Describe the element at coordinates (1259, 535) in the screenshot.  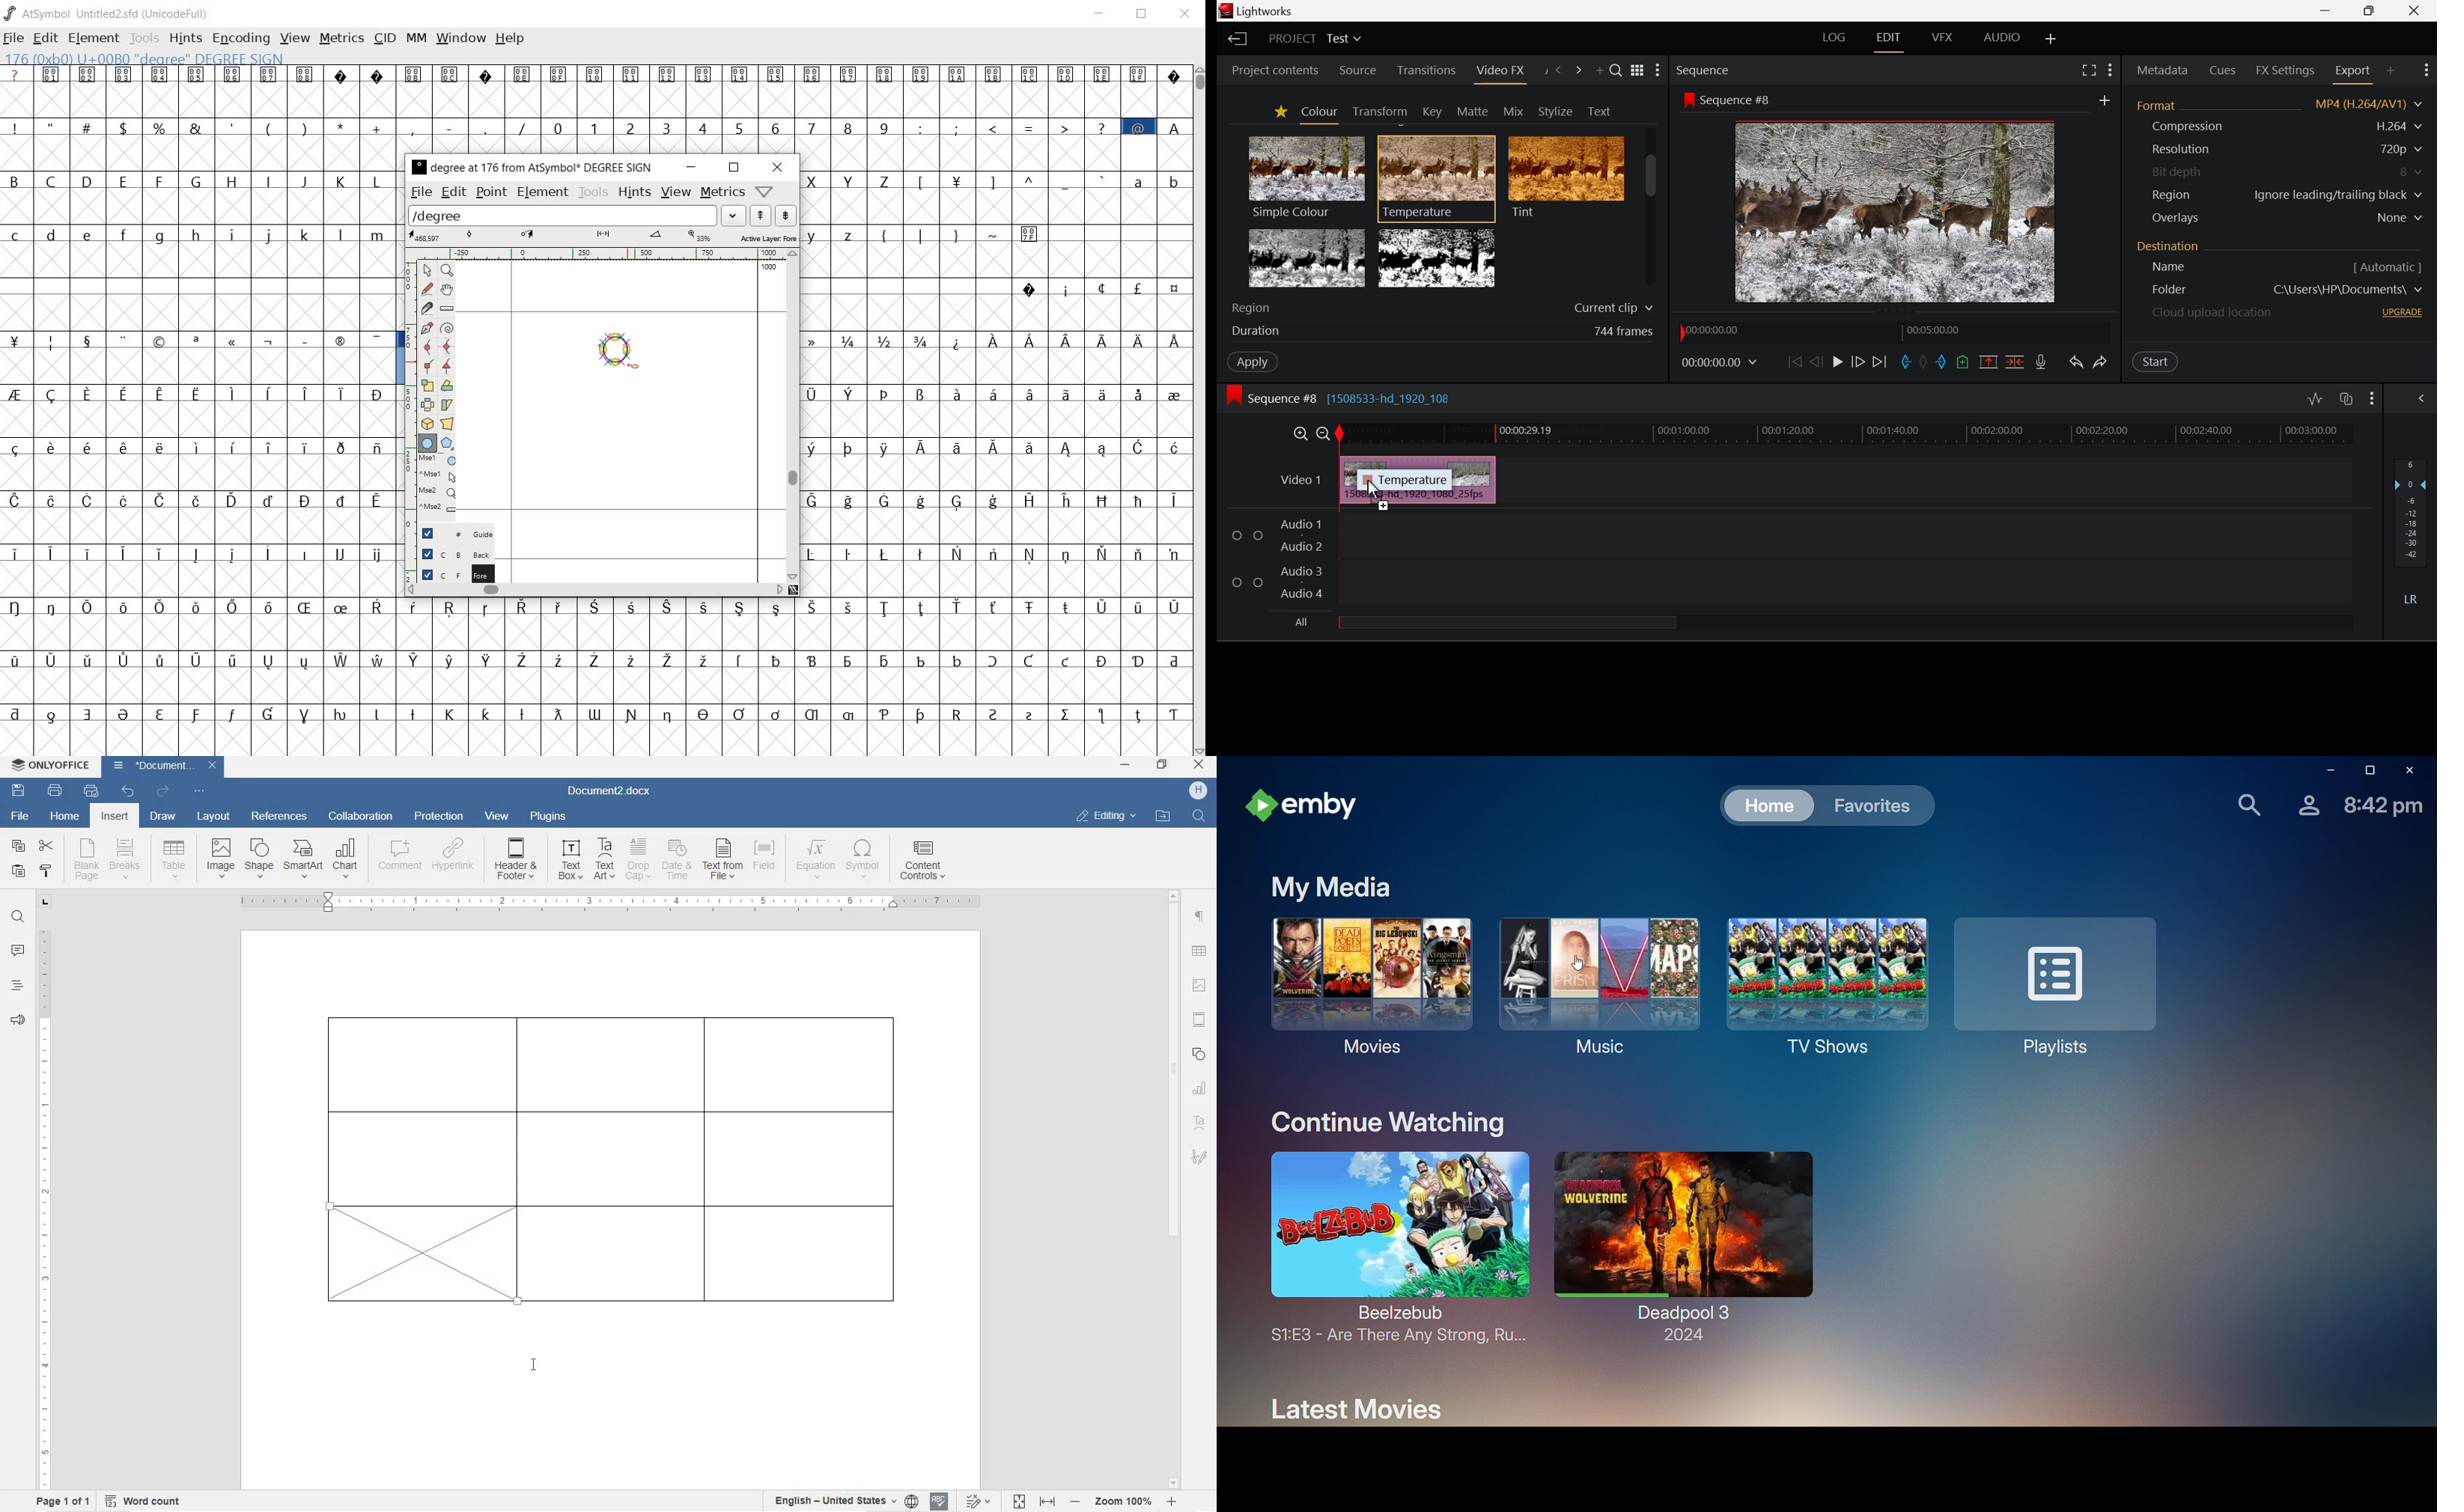
I see `Checkbox` at that location.